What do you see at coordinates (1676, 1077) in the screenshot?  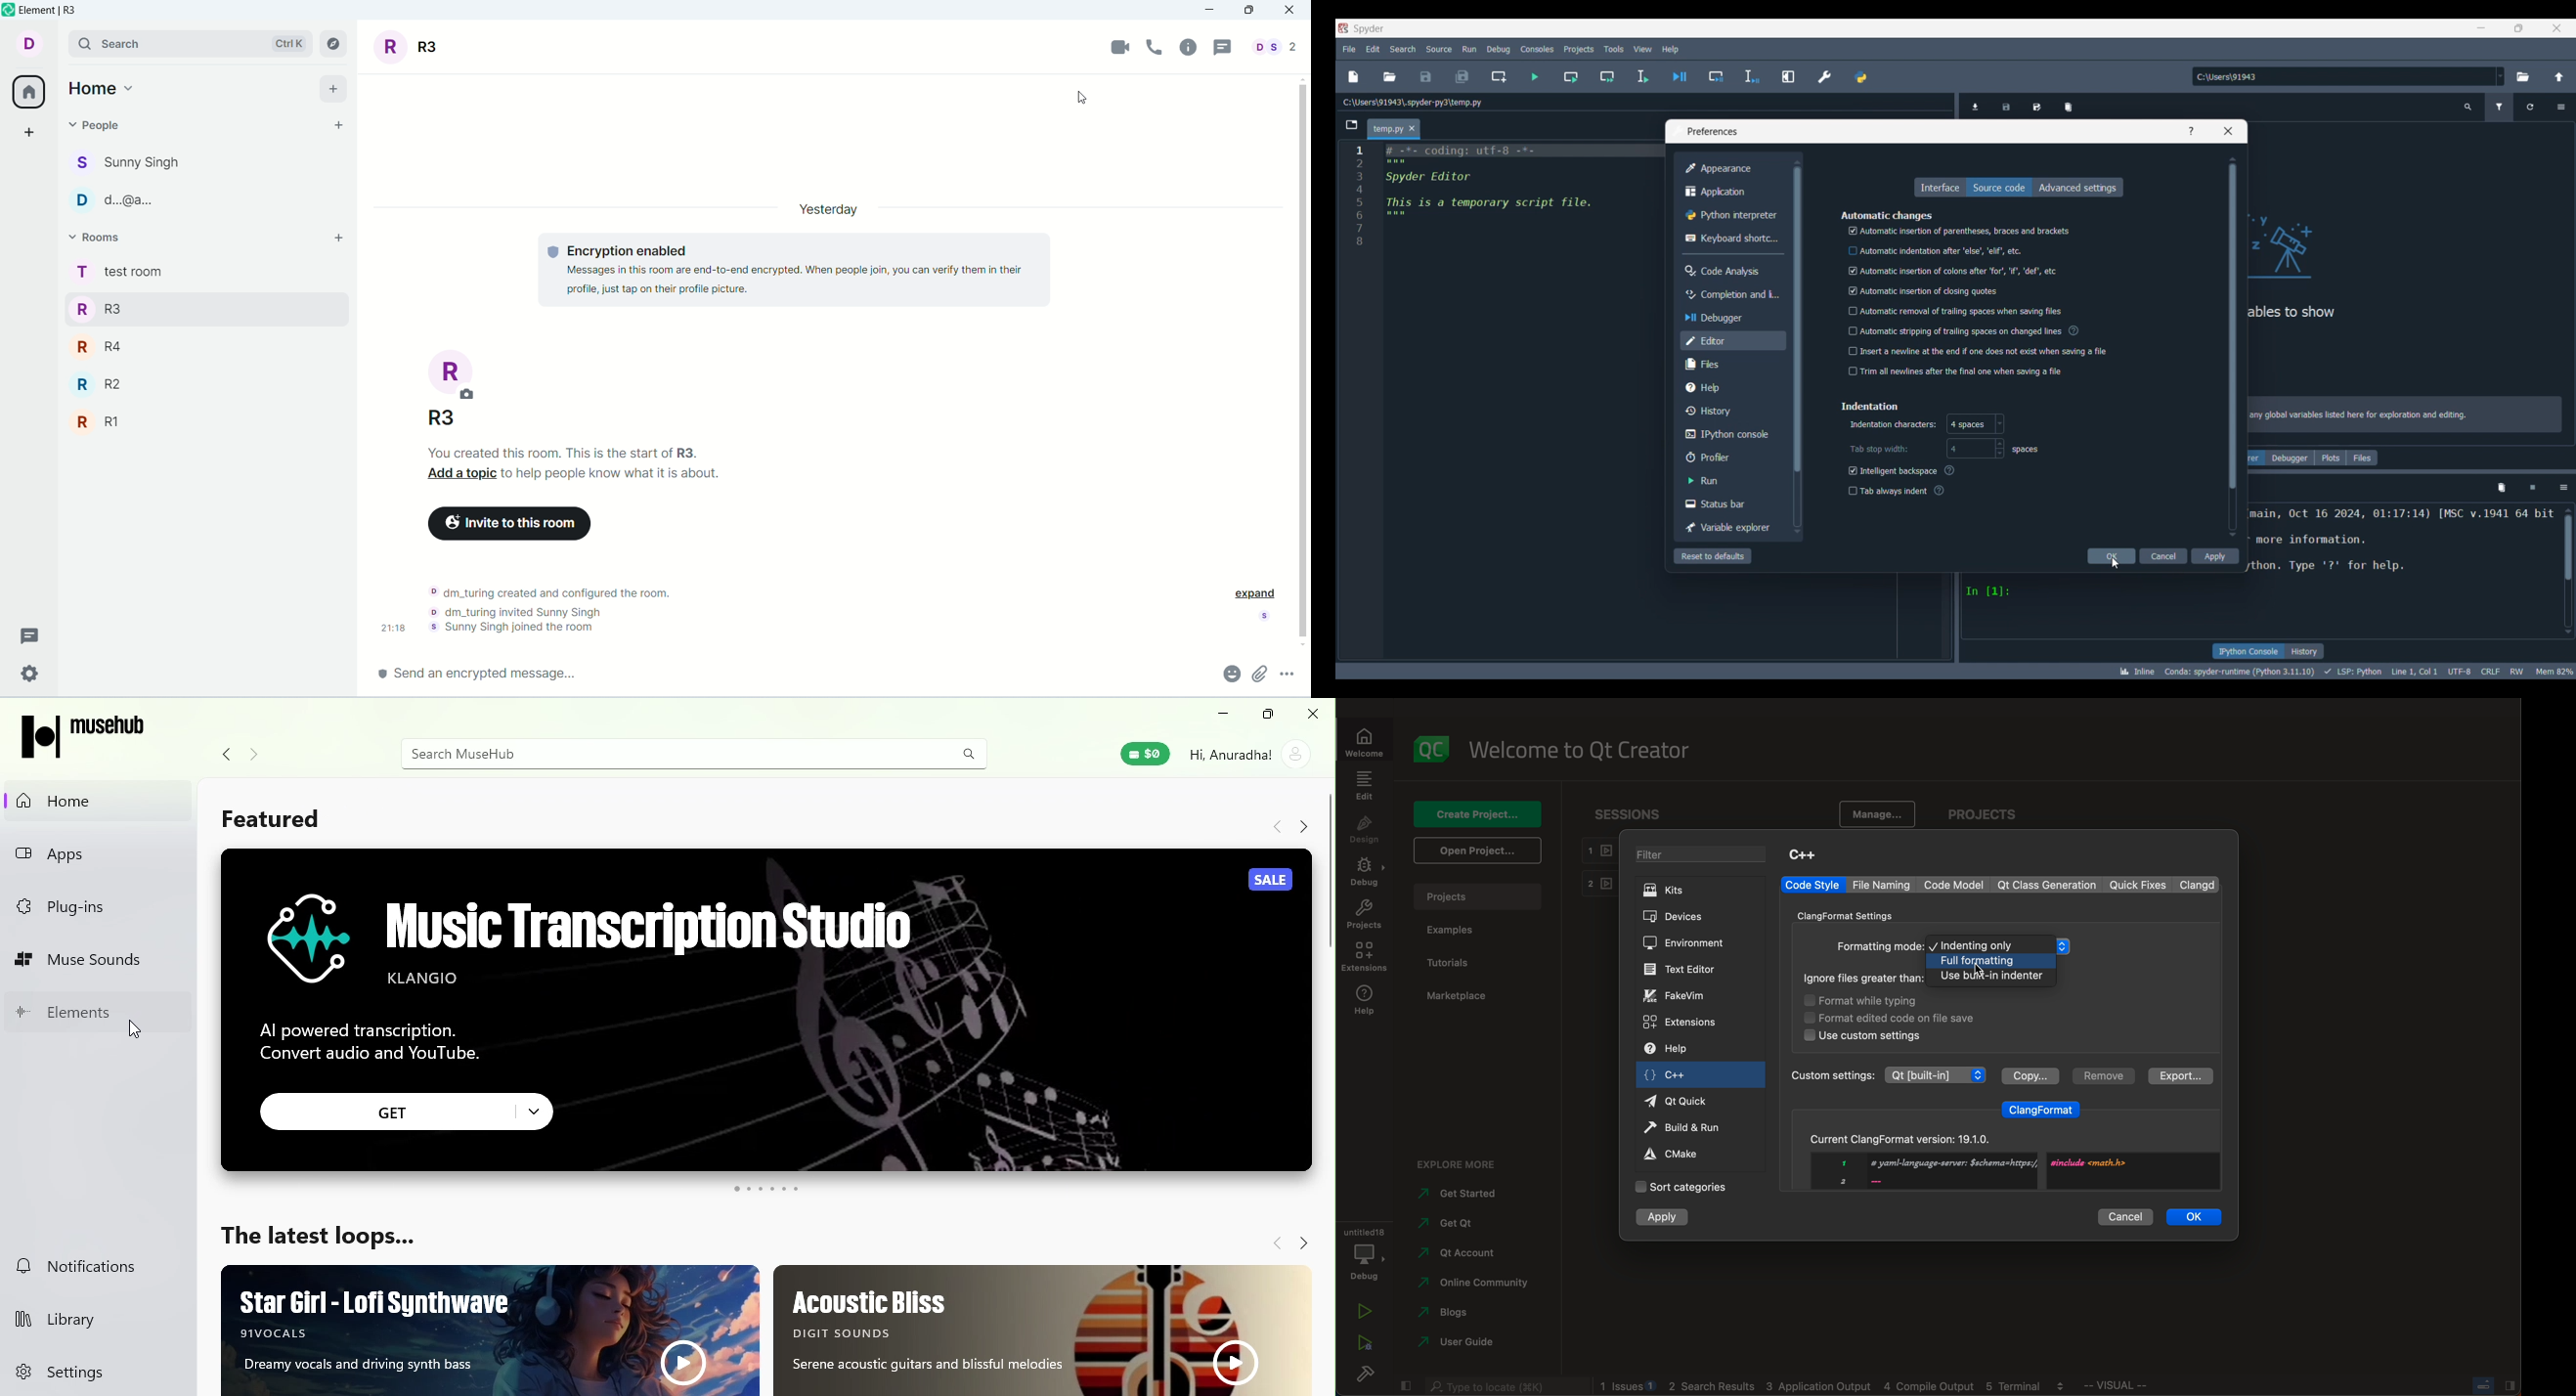 I see `c++` at bounding box center [1676, 1077].